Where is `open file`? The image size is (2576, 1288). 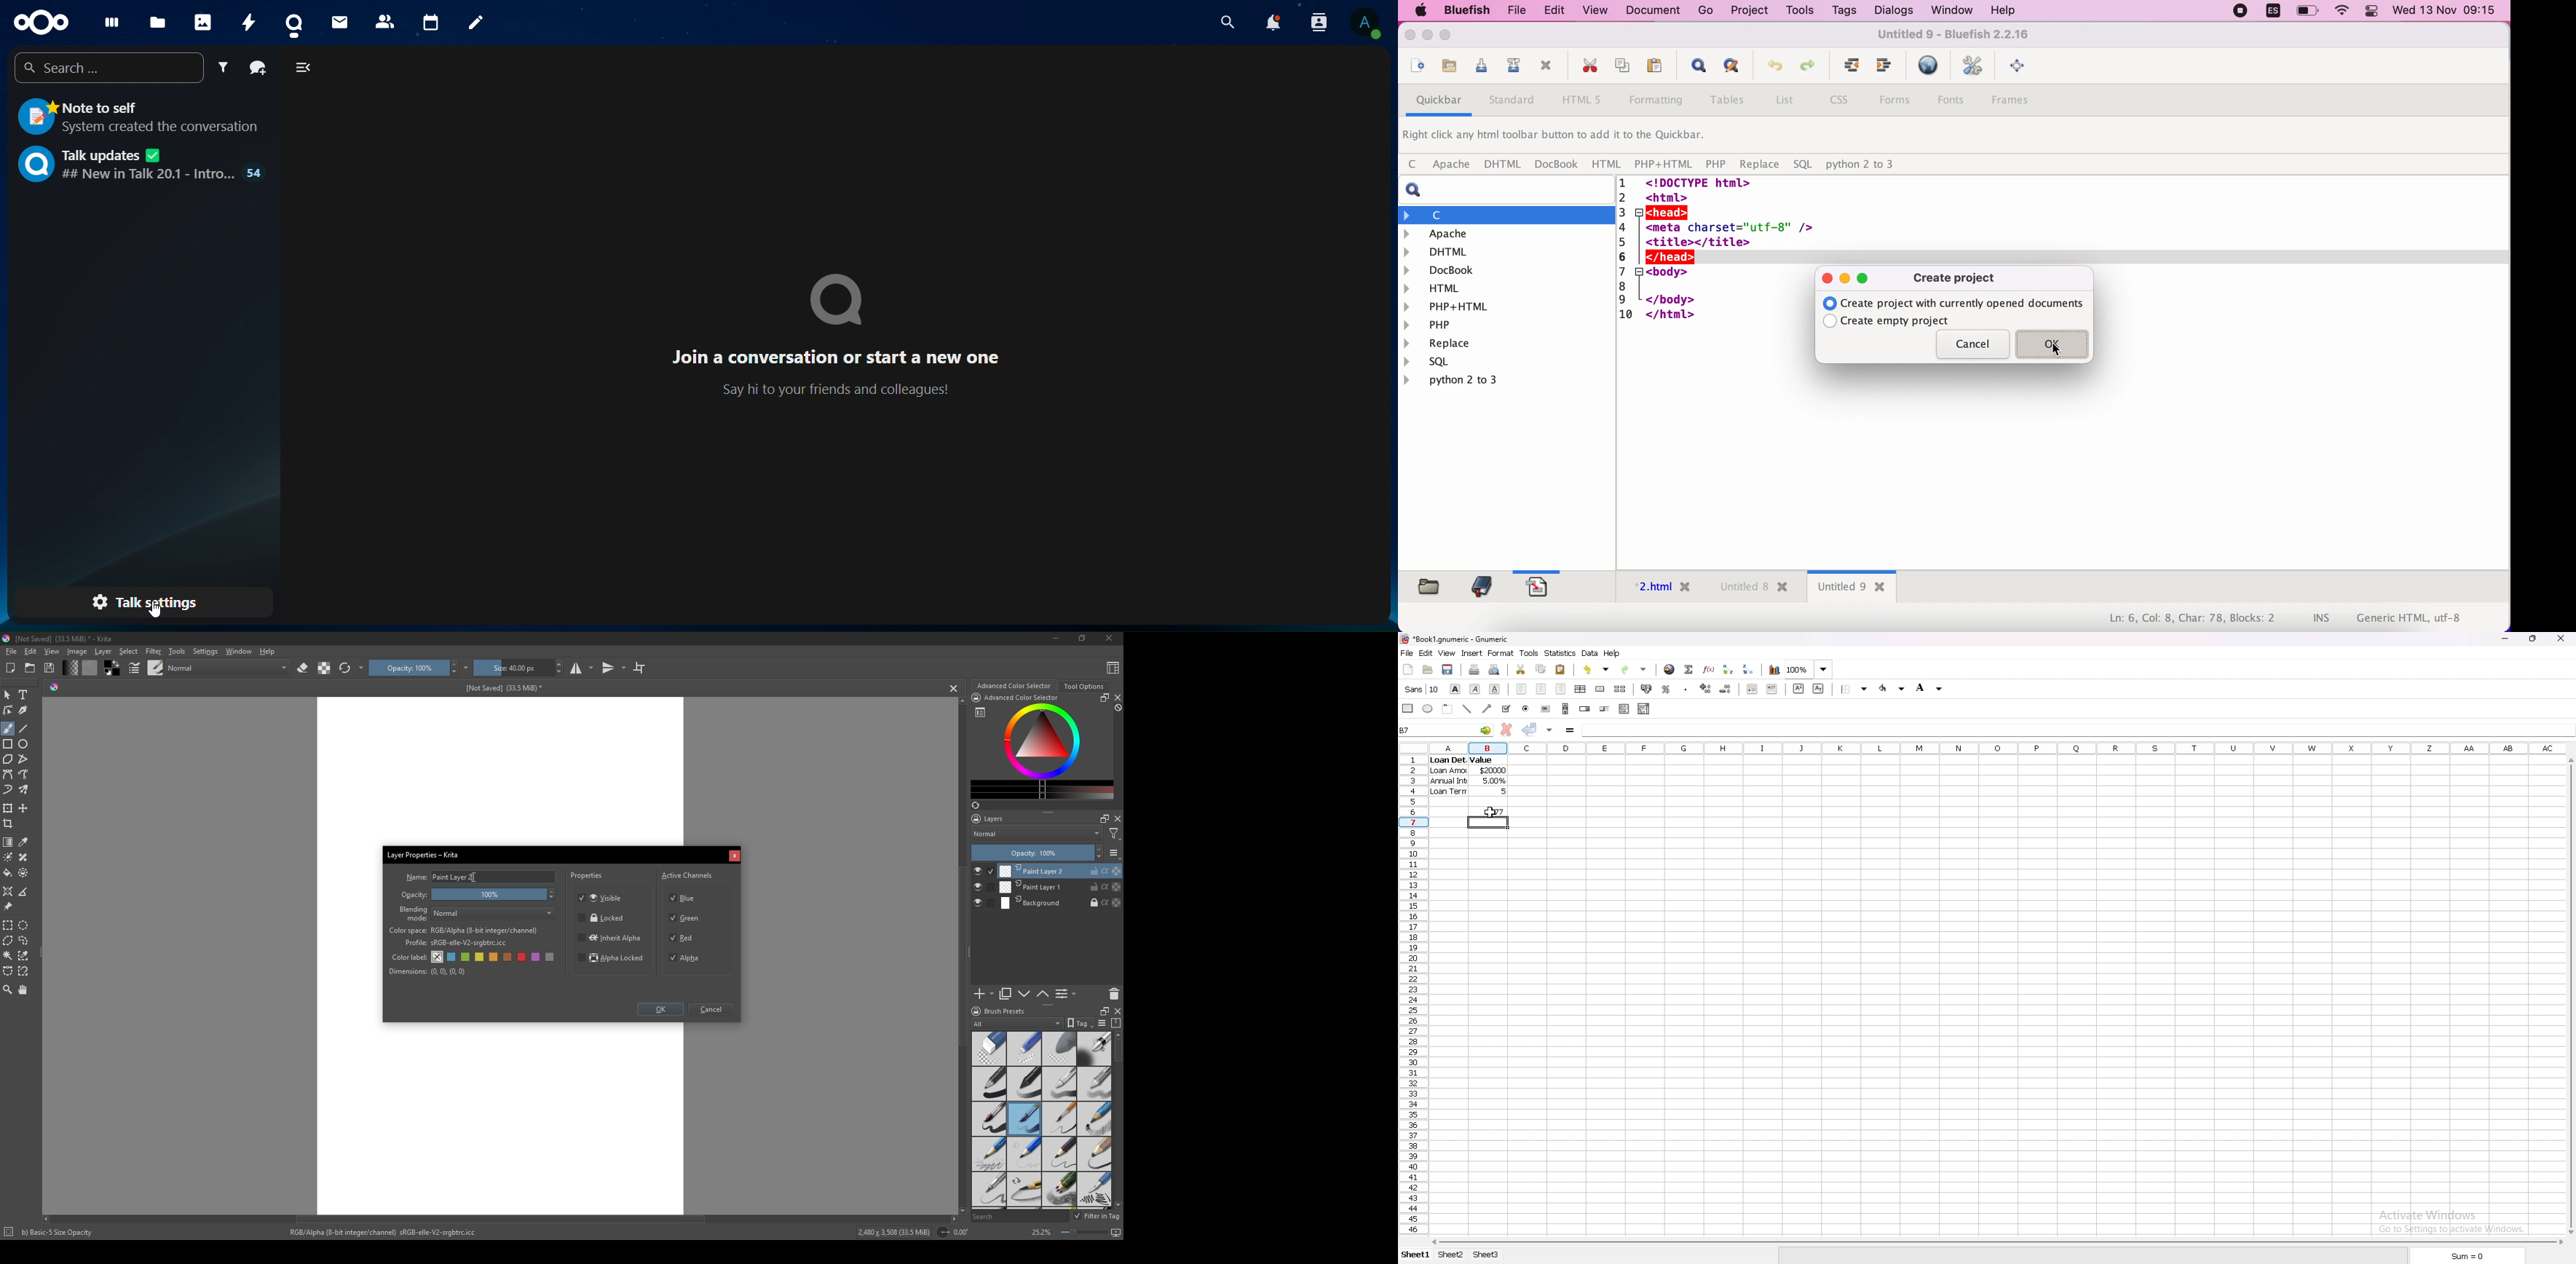
open file is located at coordinates (1415, 67).